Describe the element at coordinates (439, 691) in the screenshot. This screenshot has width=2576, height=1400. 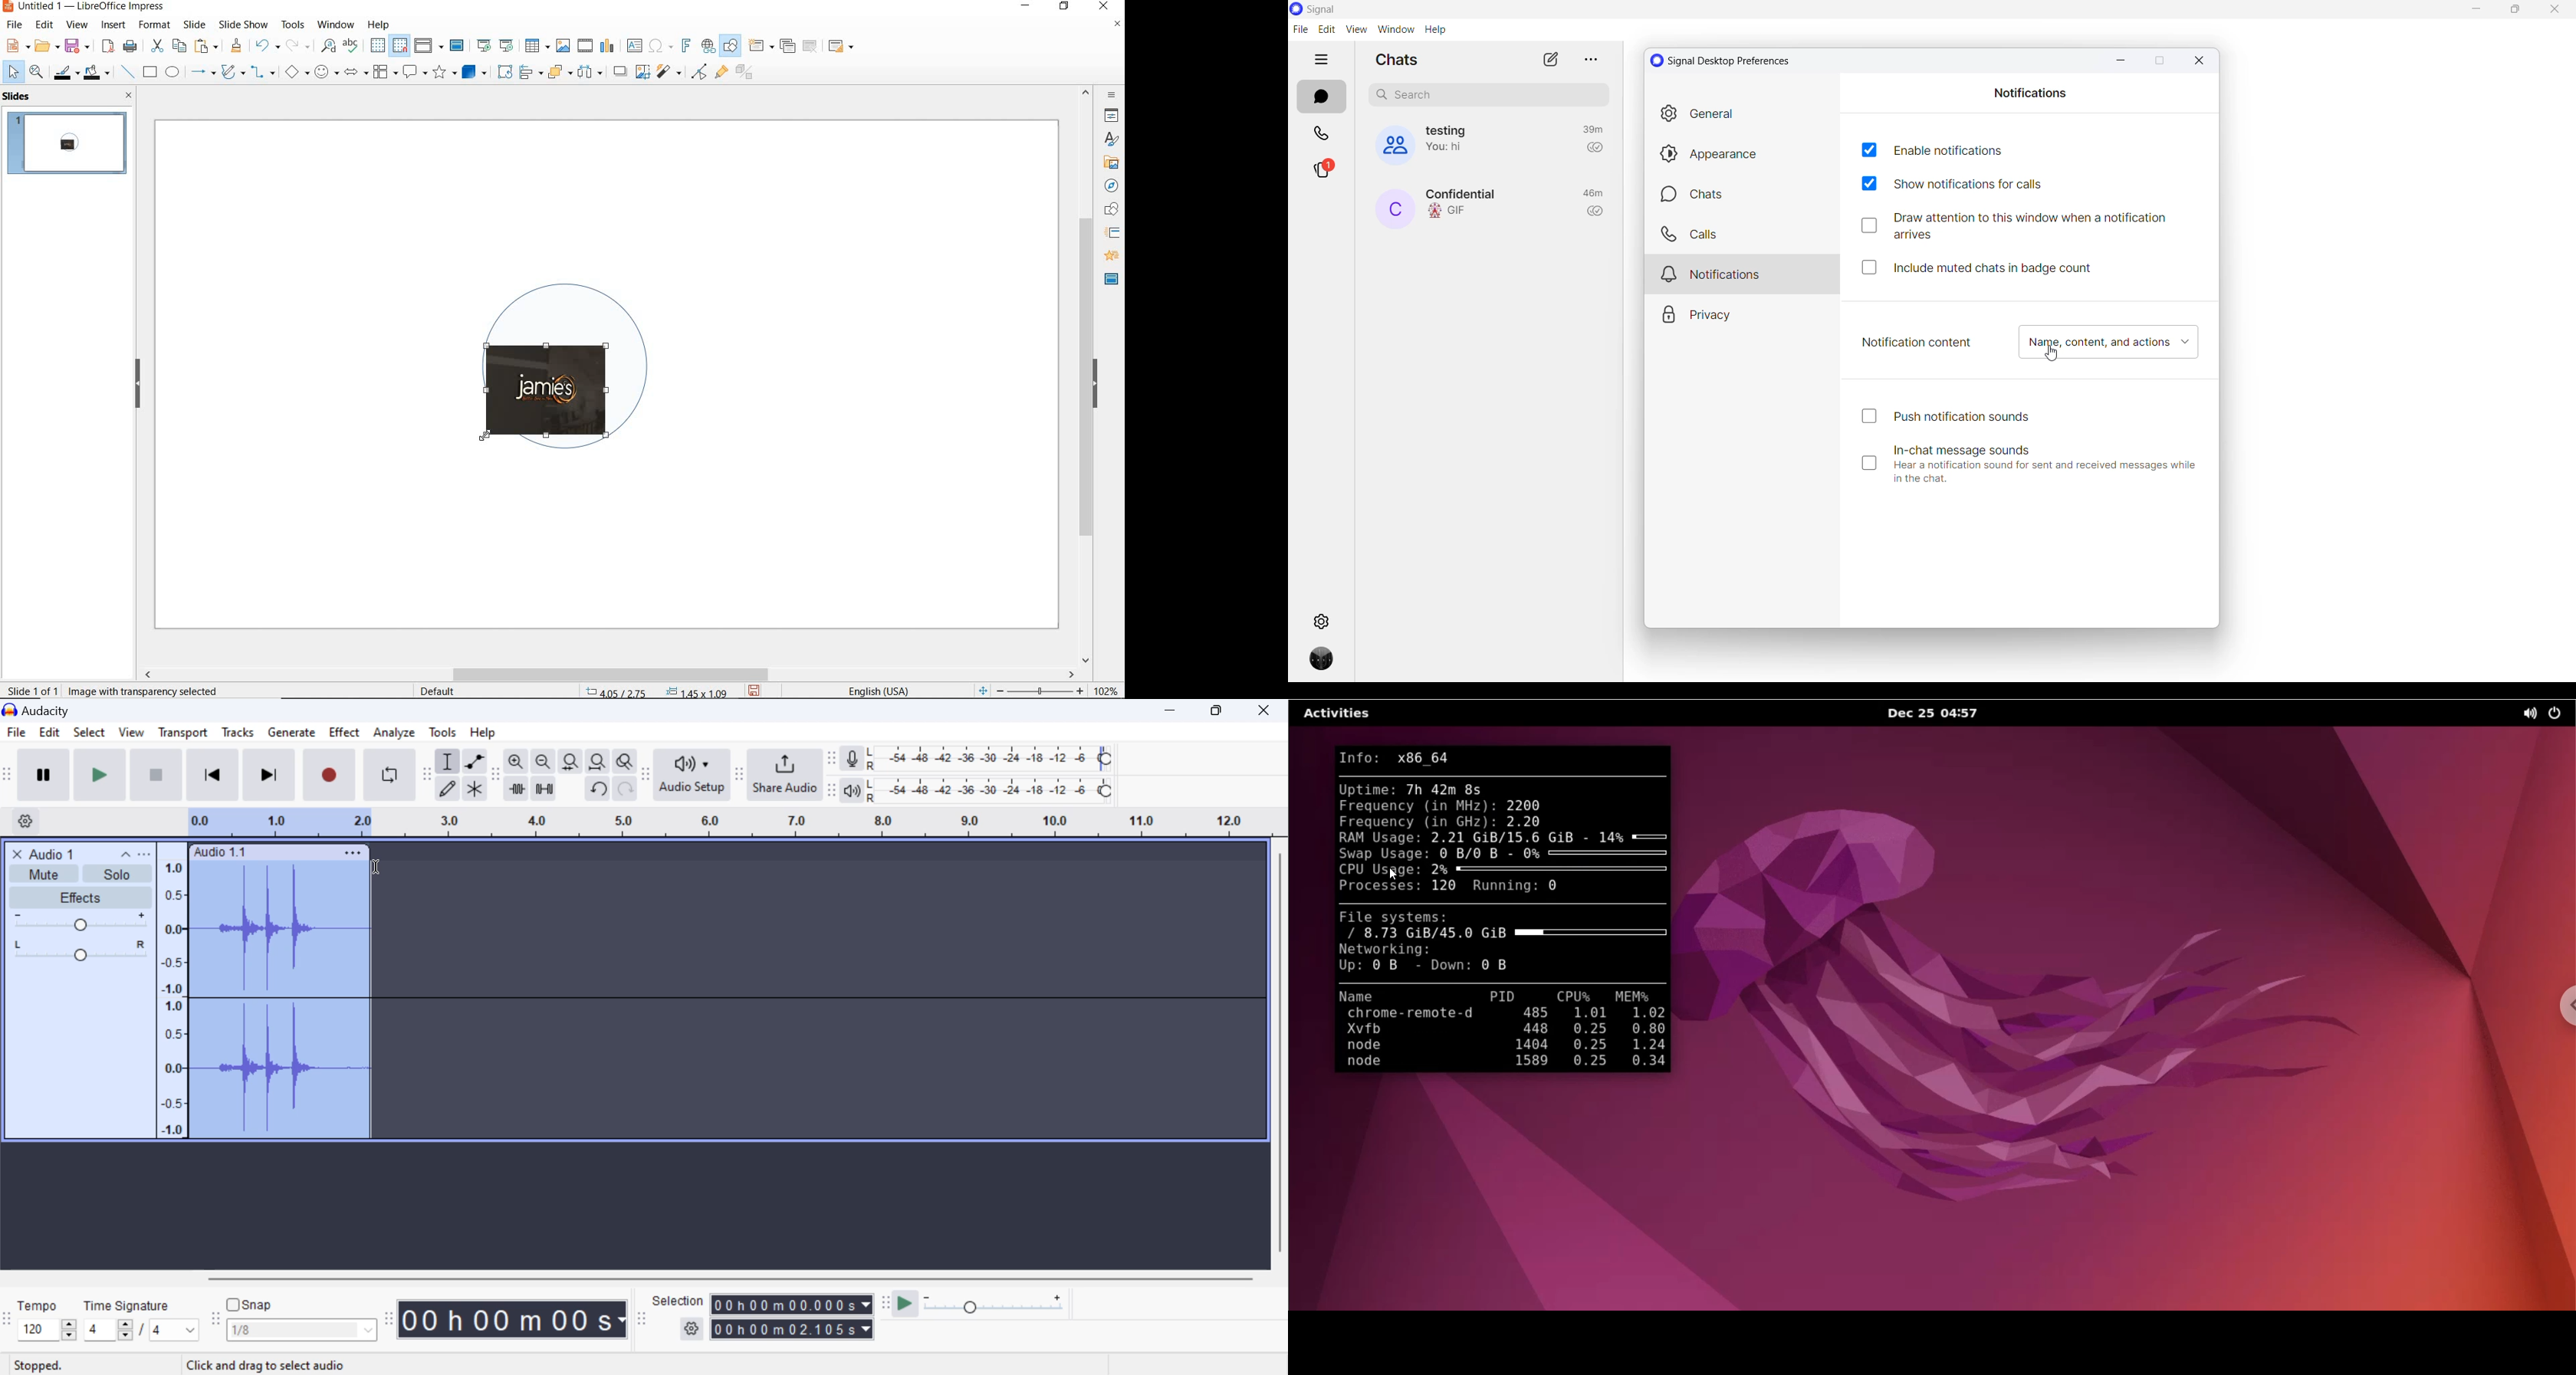
I see `Default` at that location.